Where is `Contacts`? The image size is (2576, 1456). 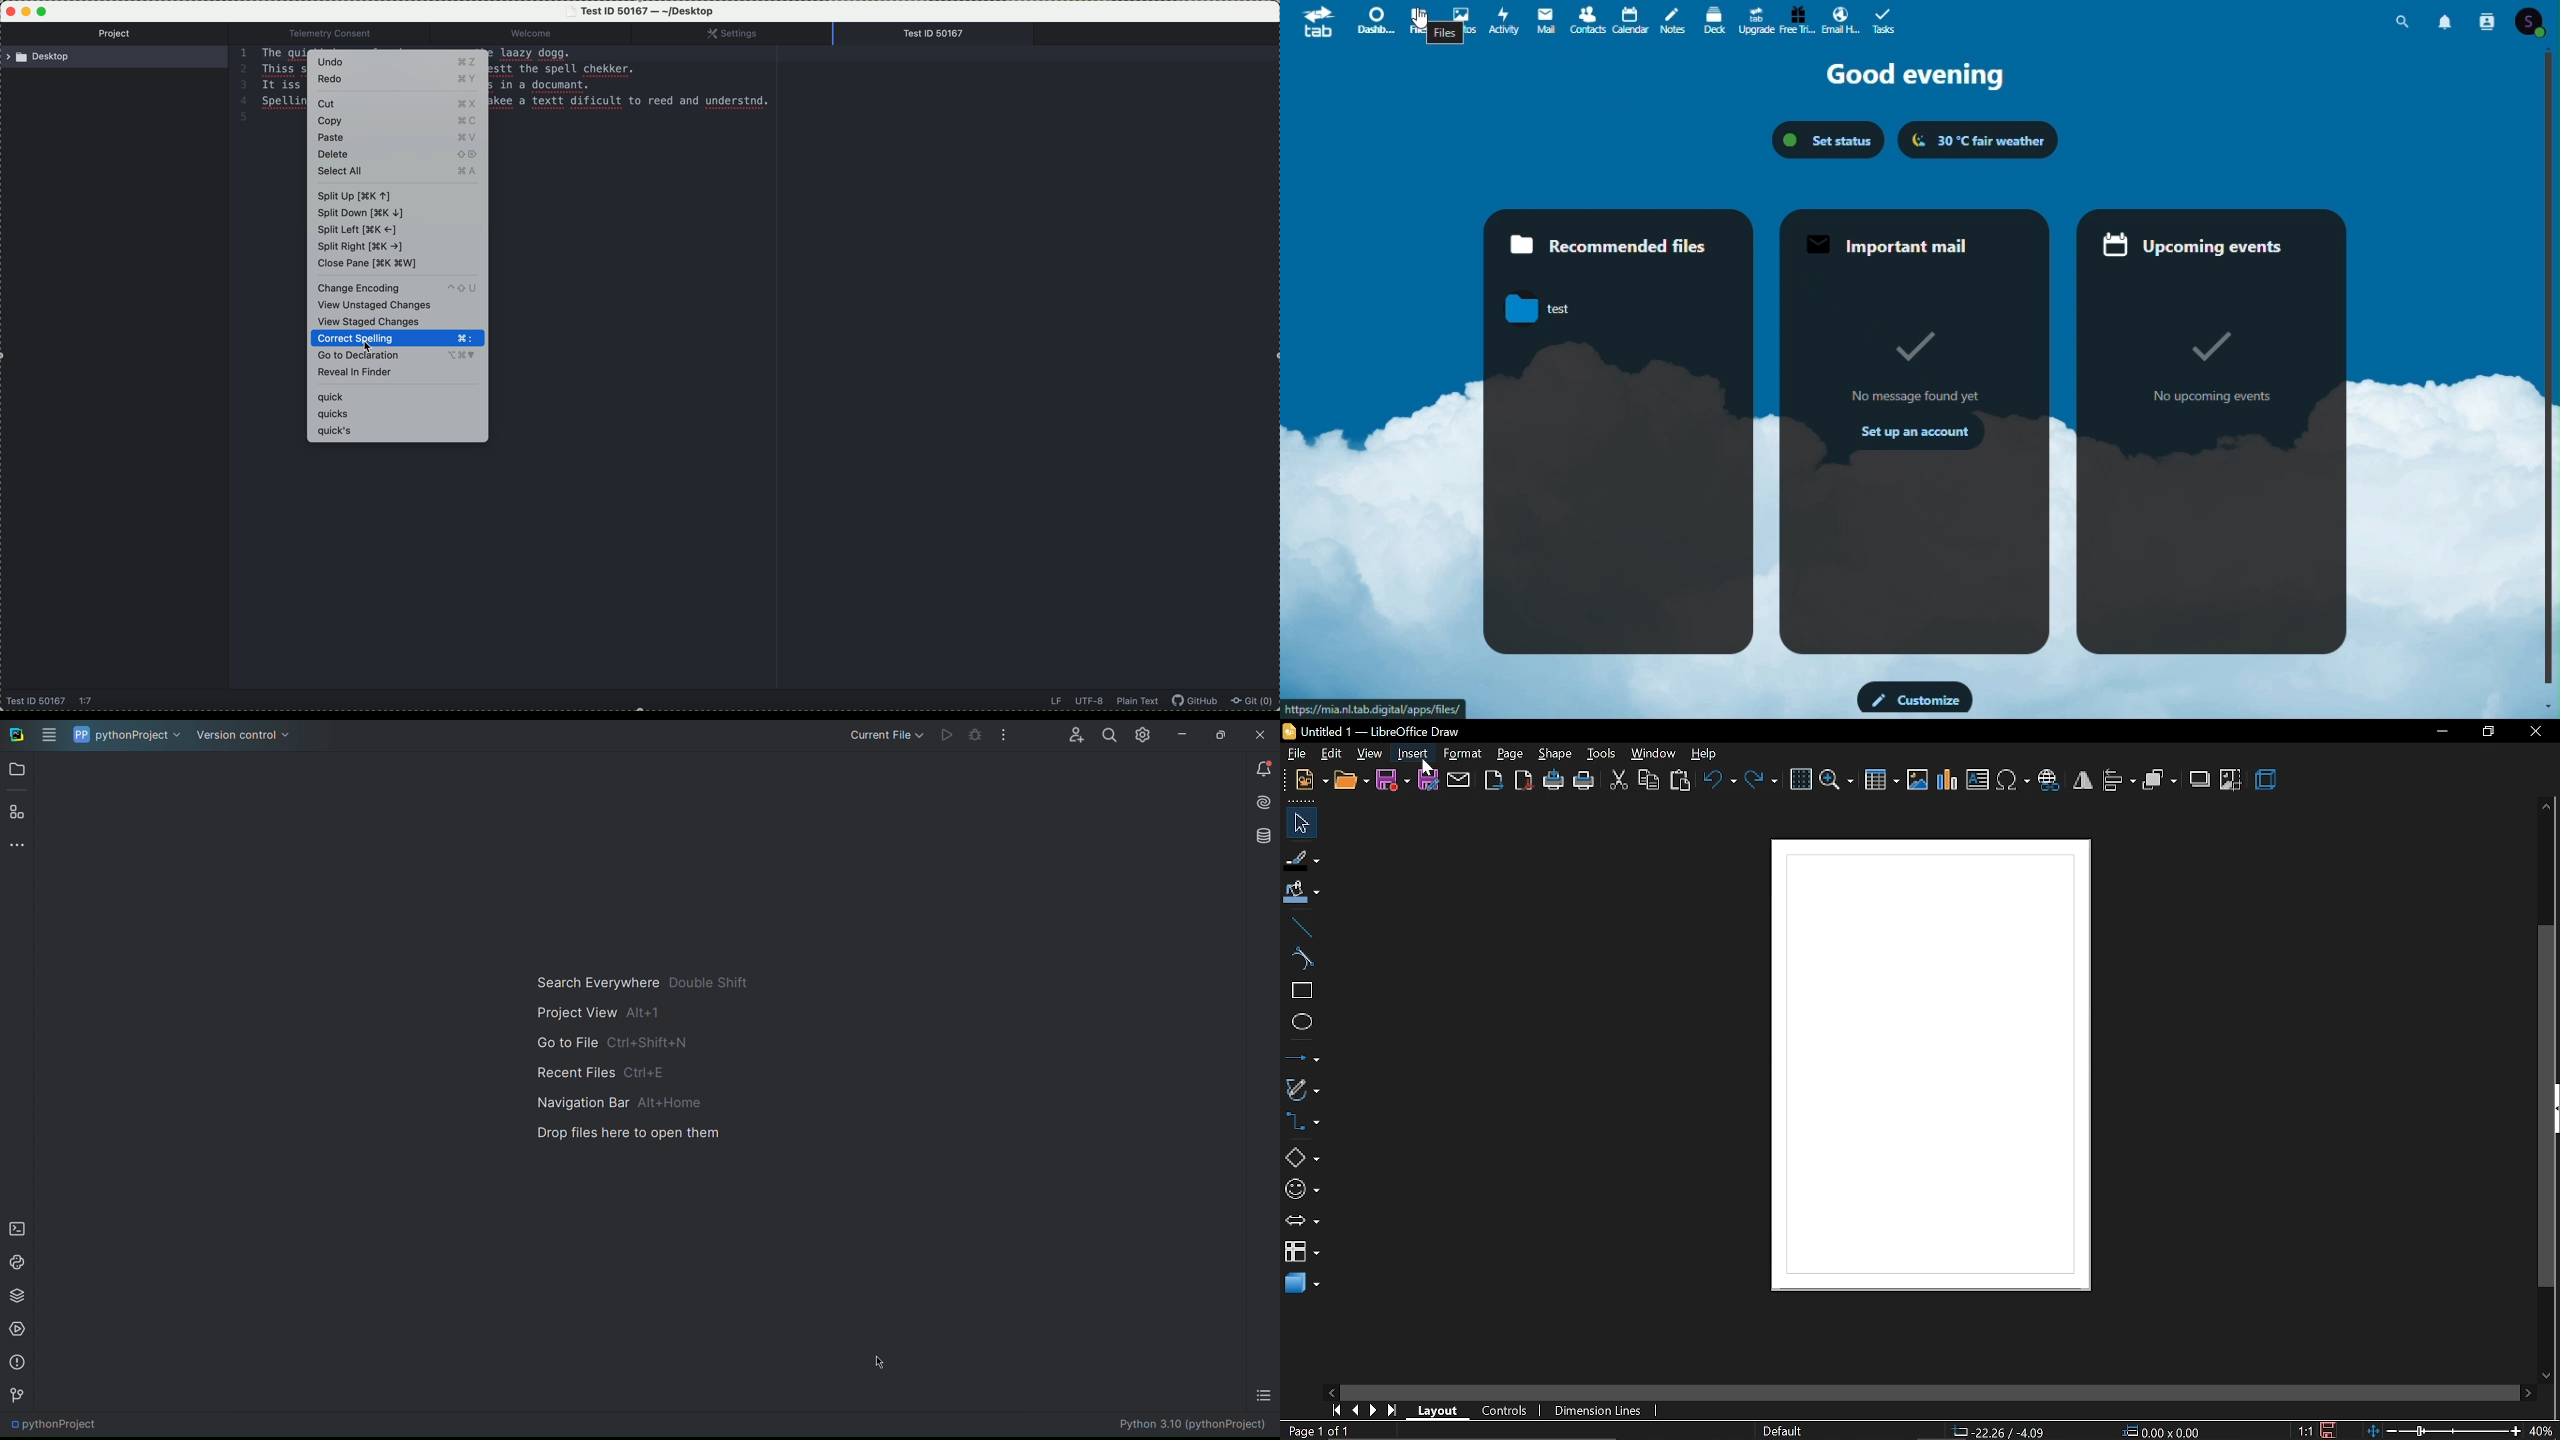 Contacts is located at coordinates (1585, 19).